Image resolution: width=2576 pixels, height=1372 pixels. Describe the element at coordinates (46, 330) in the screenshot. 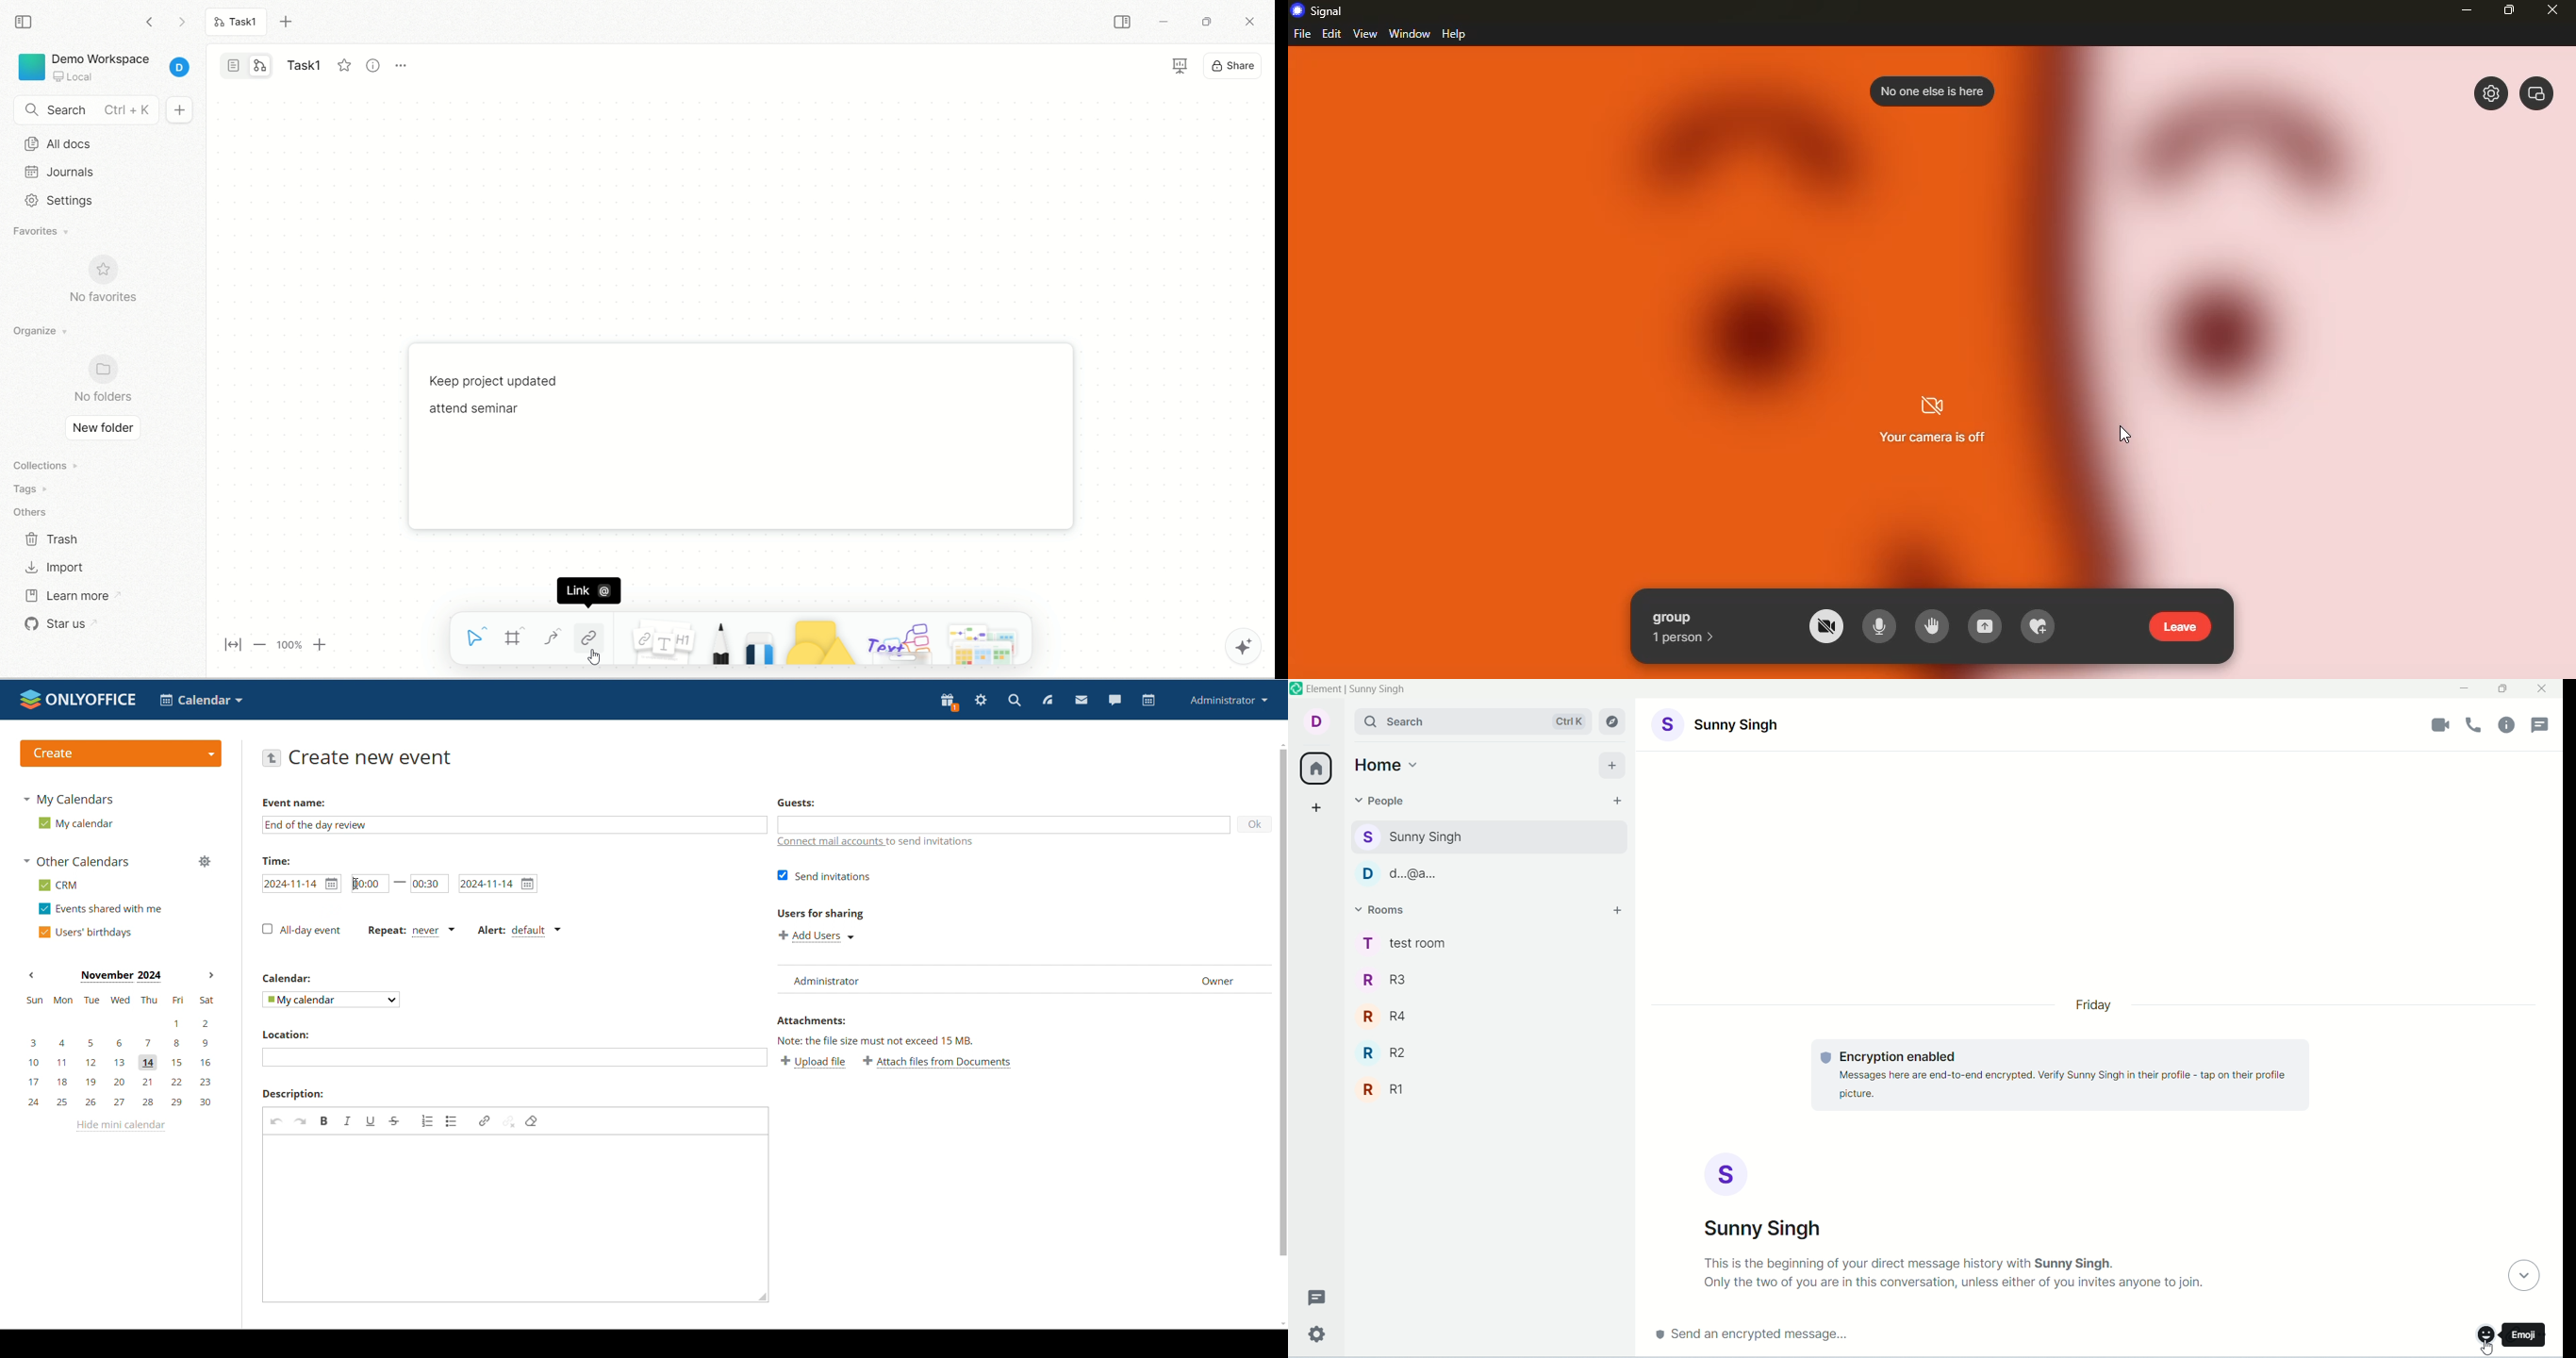

I see `organize` at that location.